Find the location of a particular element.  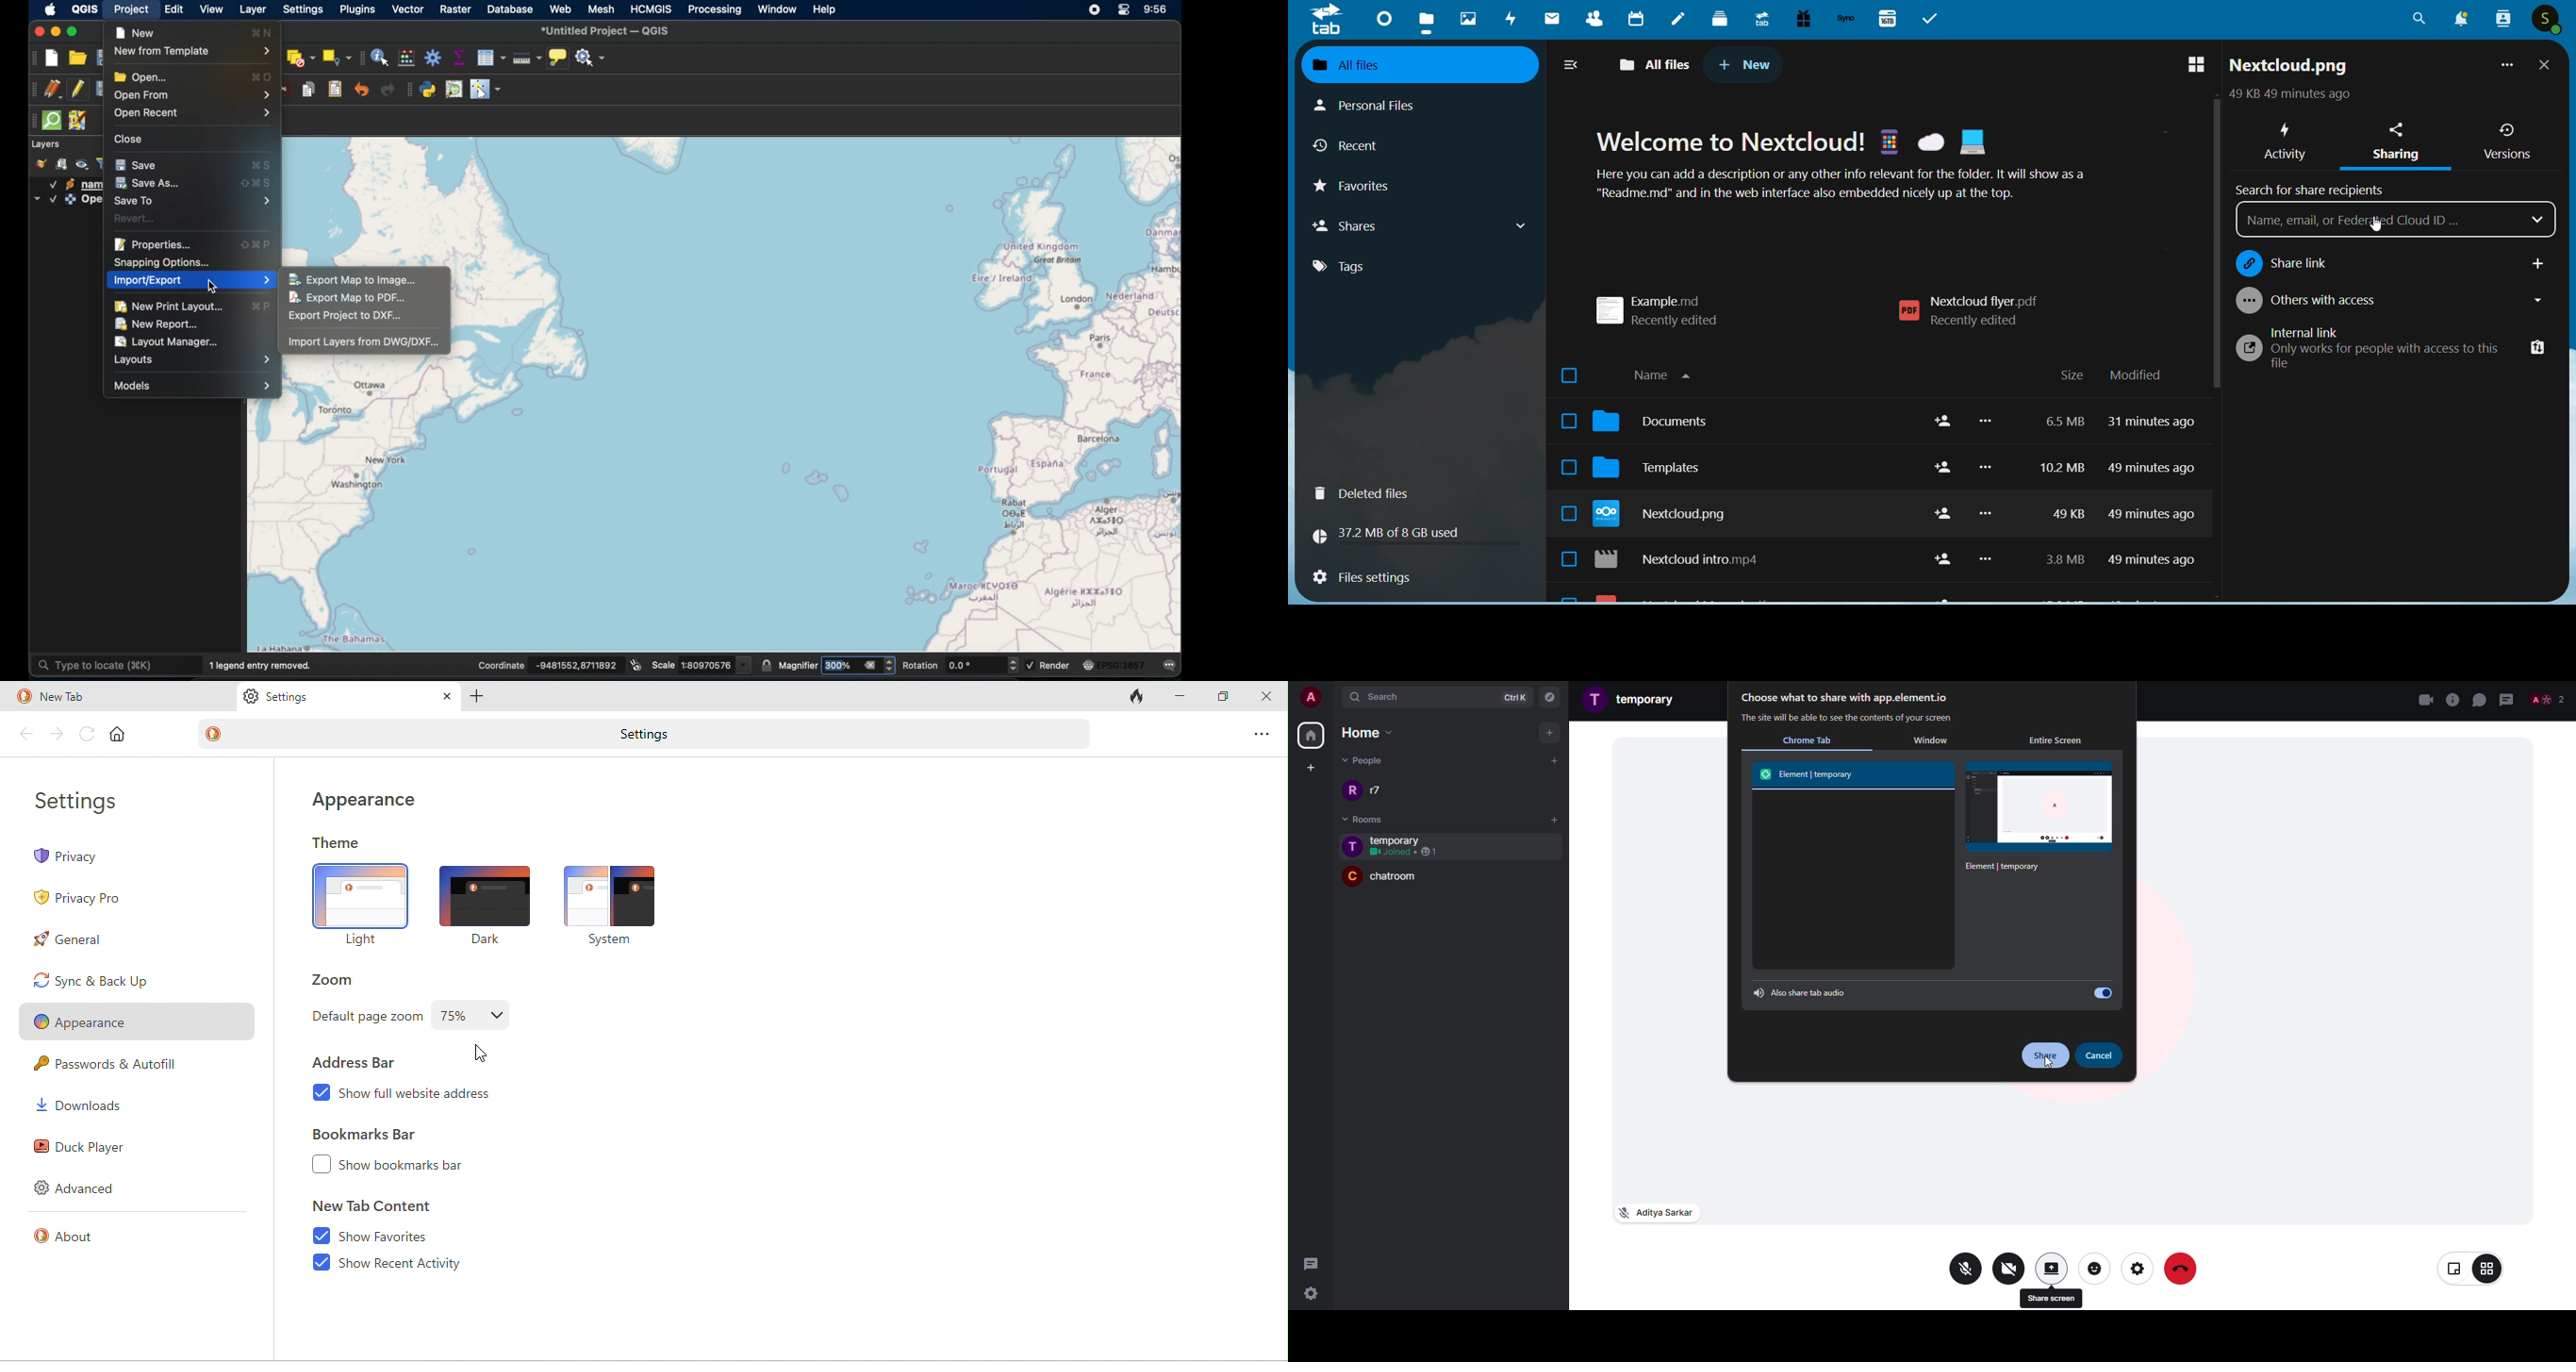

recent is located at coordinates (1352, 148).